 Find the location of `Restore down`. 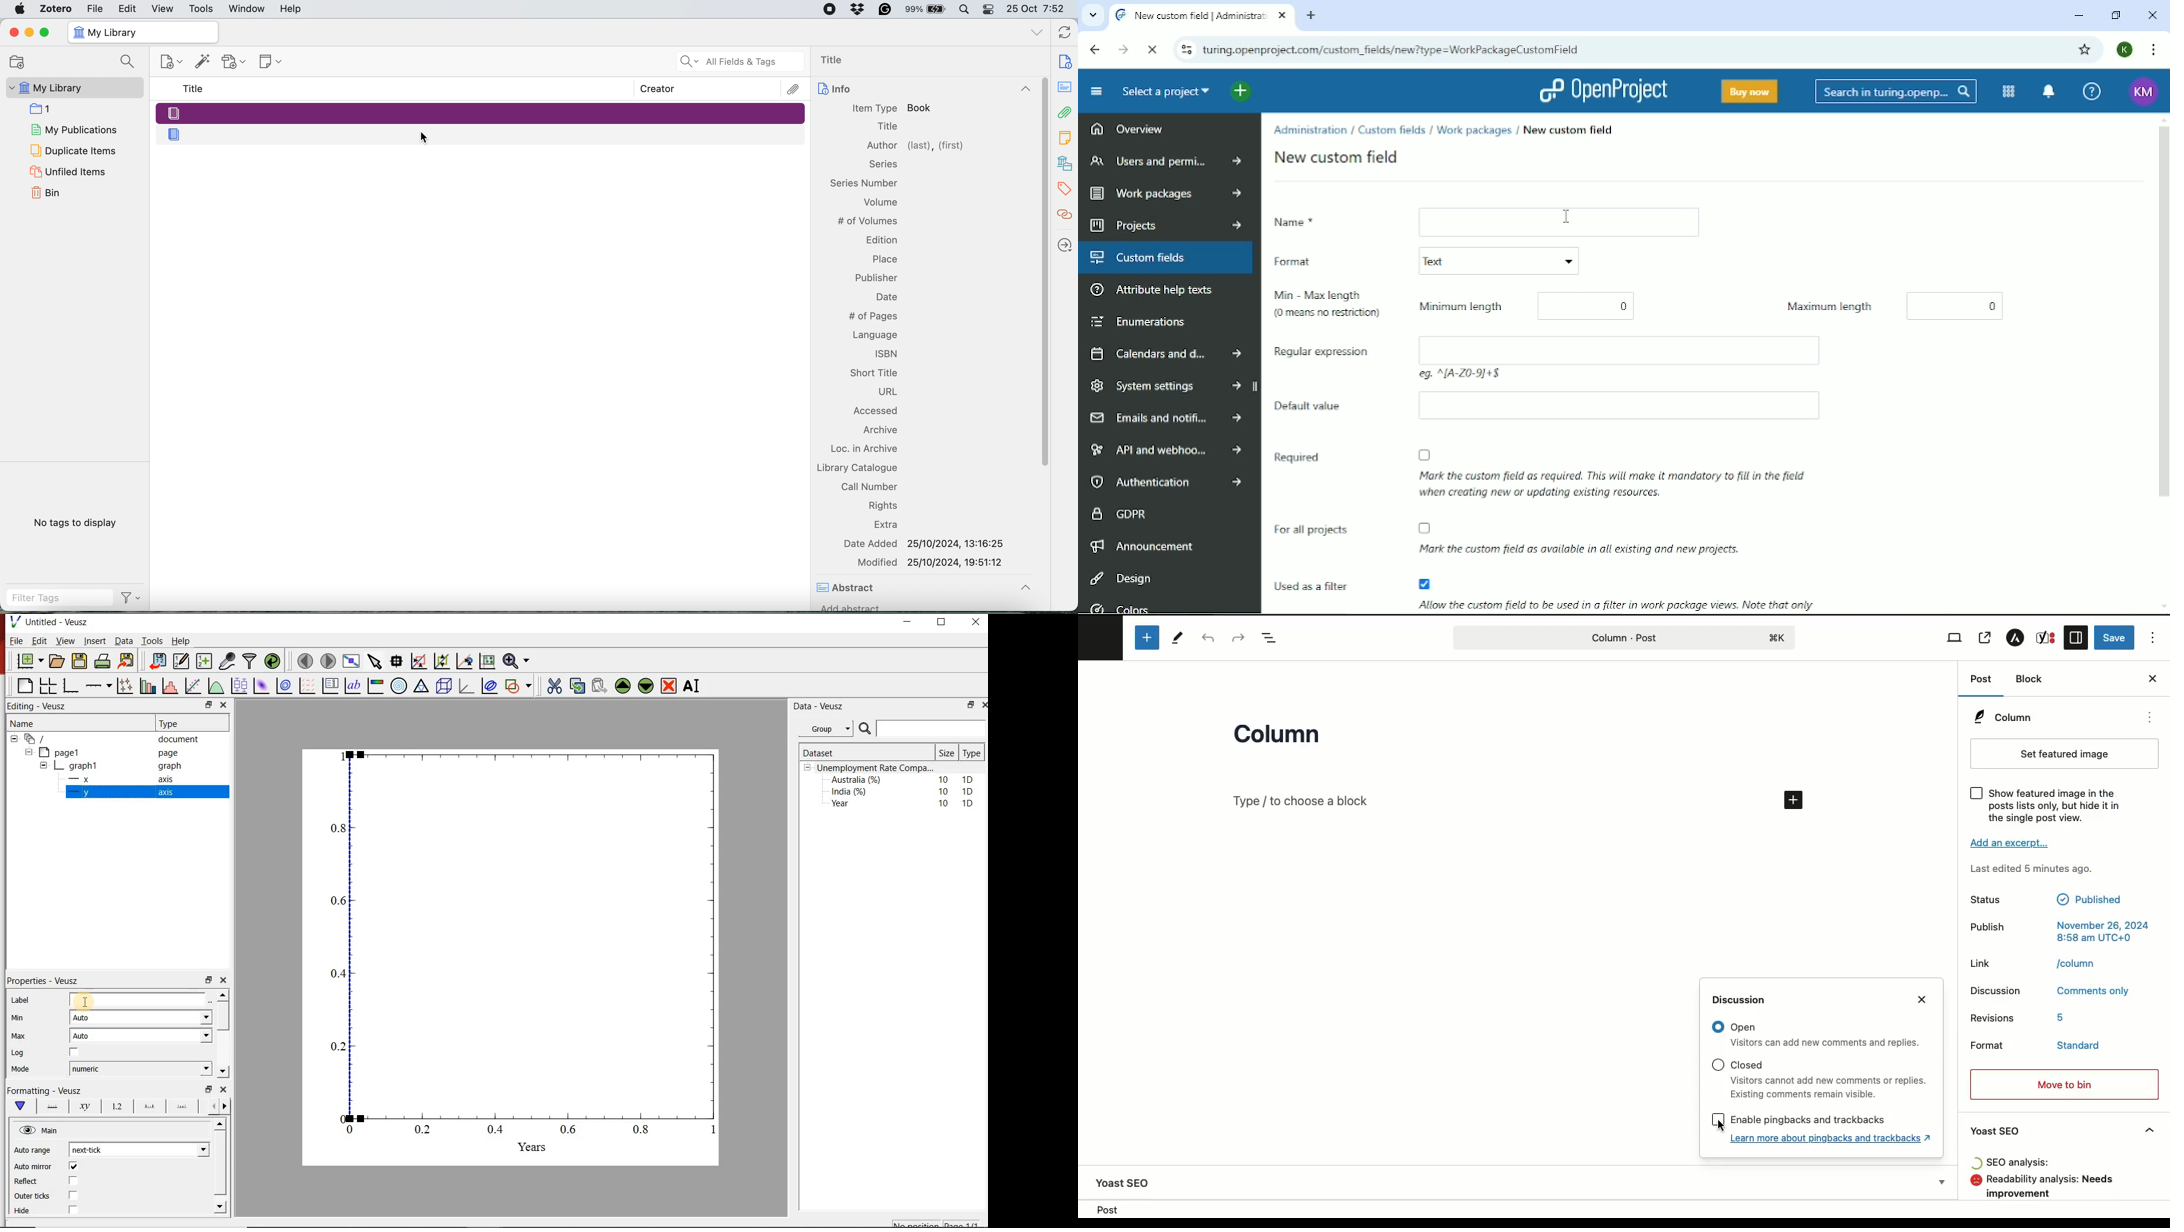

Restore down is located at coordinates (2116, 15).